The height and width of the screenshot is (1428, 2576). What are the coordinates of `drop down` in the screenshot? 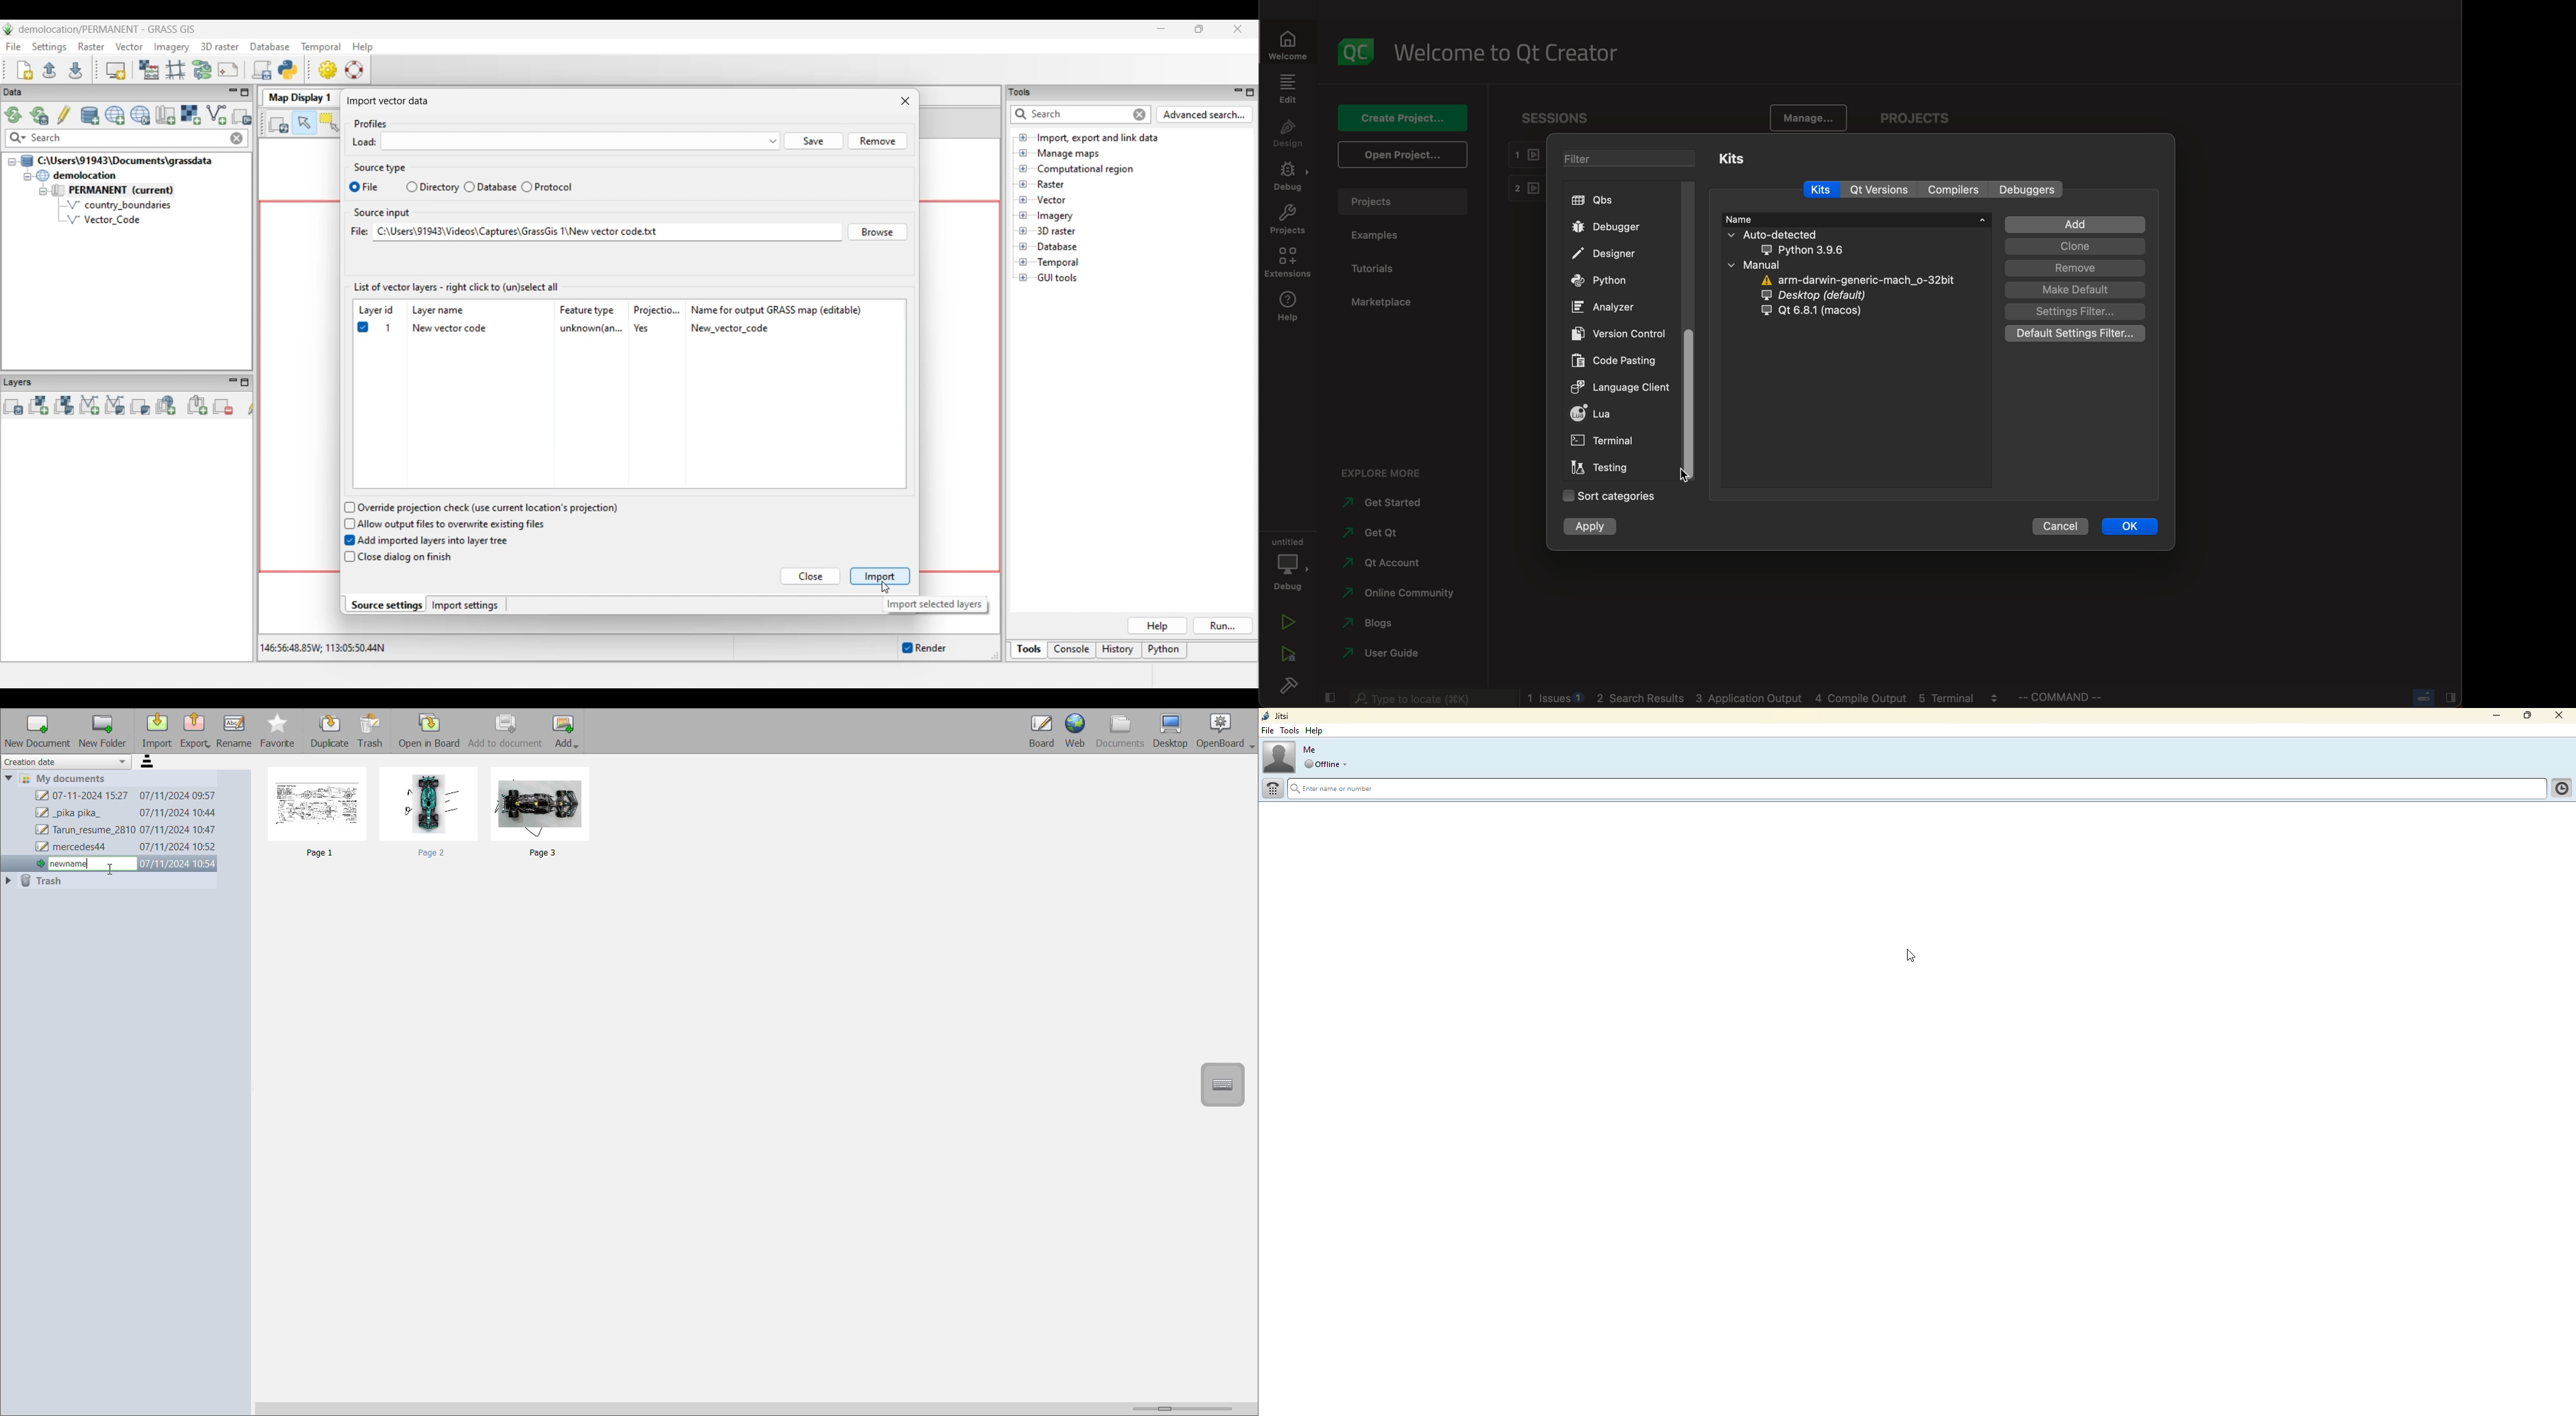 It's located at (1348, 764).